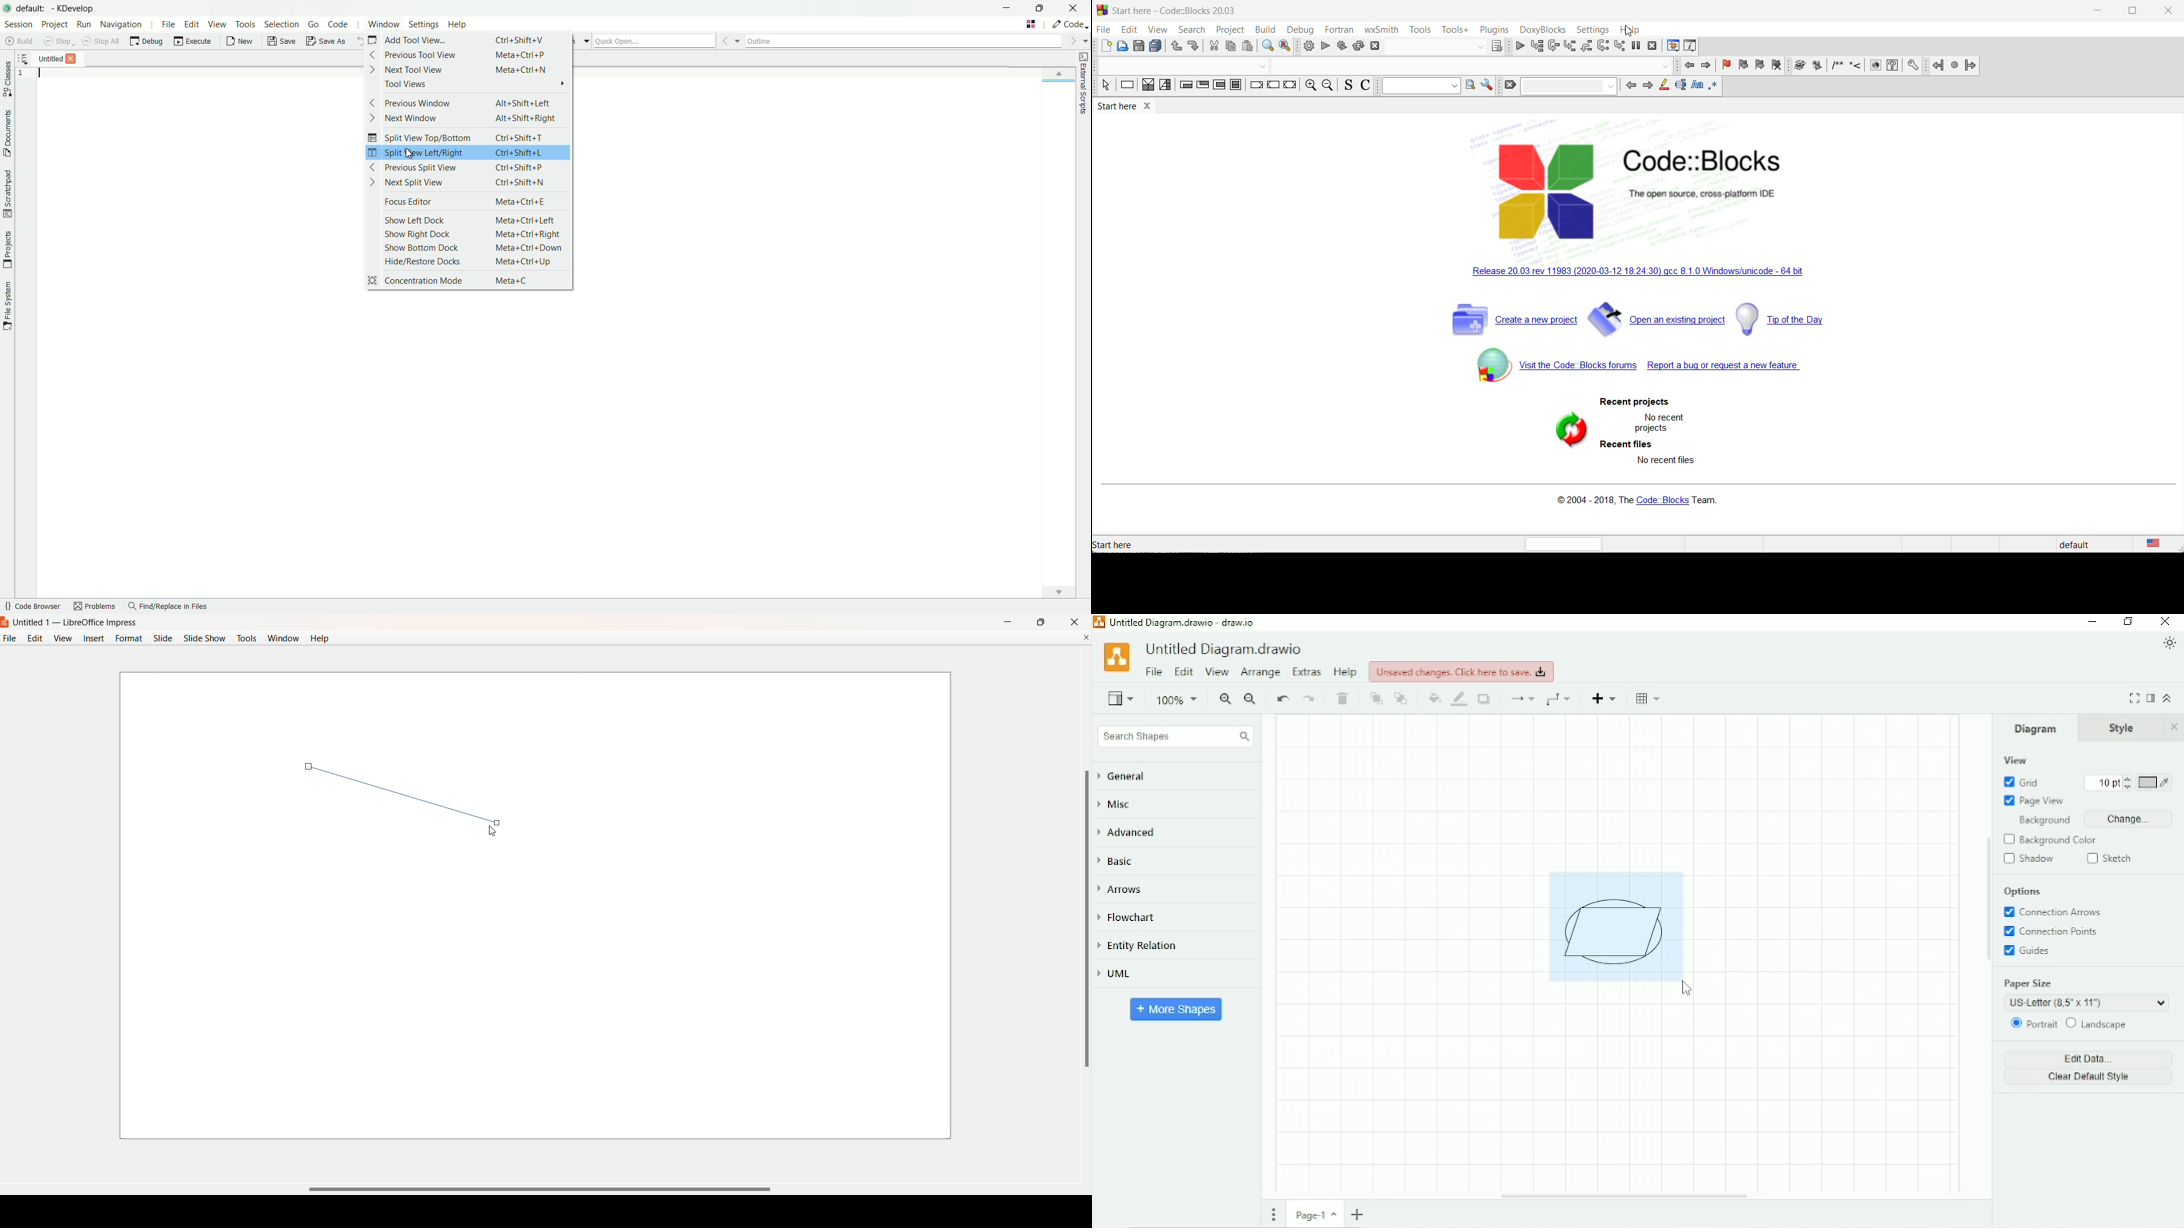 Image resolution: width=2184 pixels, height=1232 pixels. I want to click on break annotation, so click(1637, 48).